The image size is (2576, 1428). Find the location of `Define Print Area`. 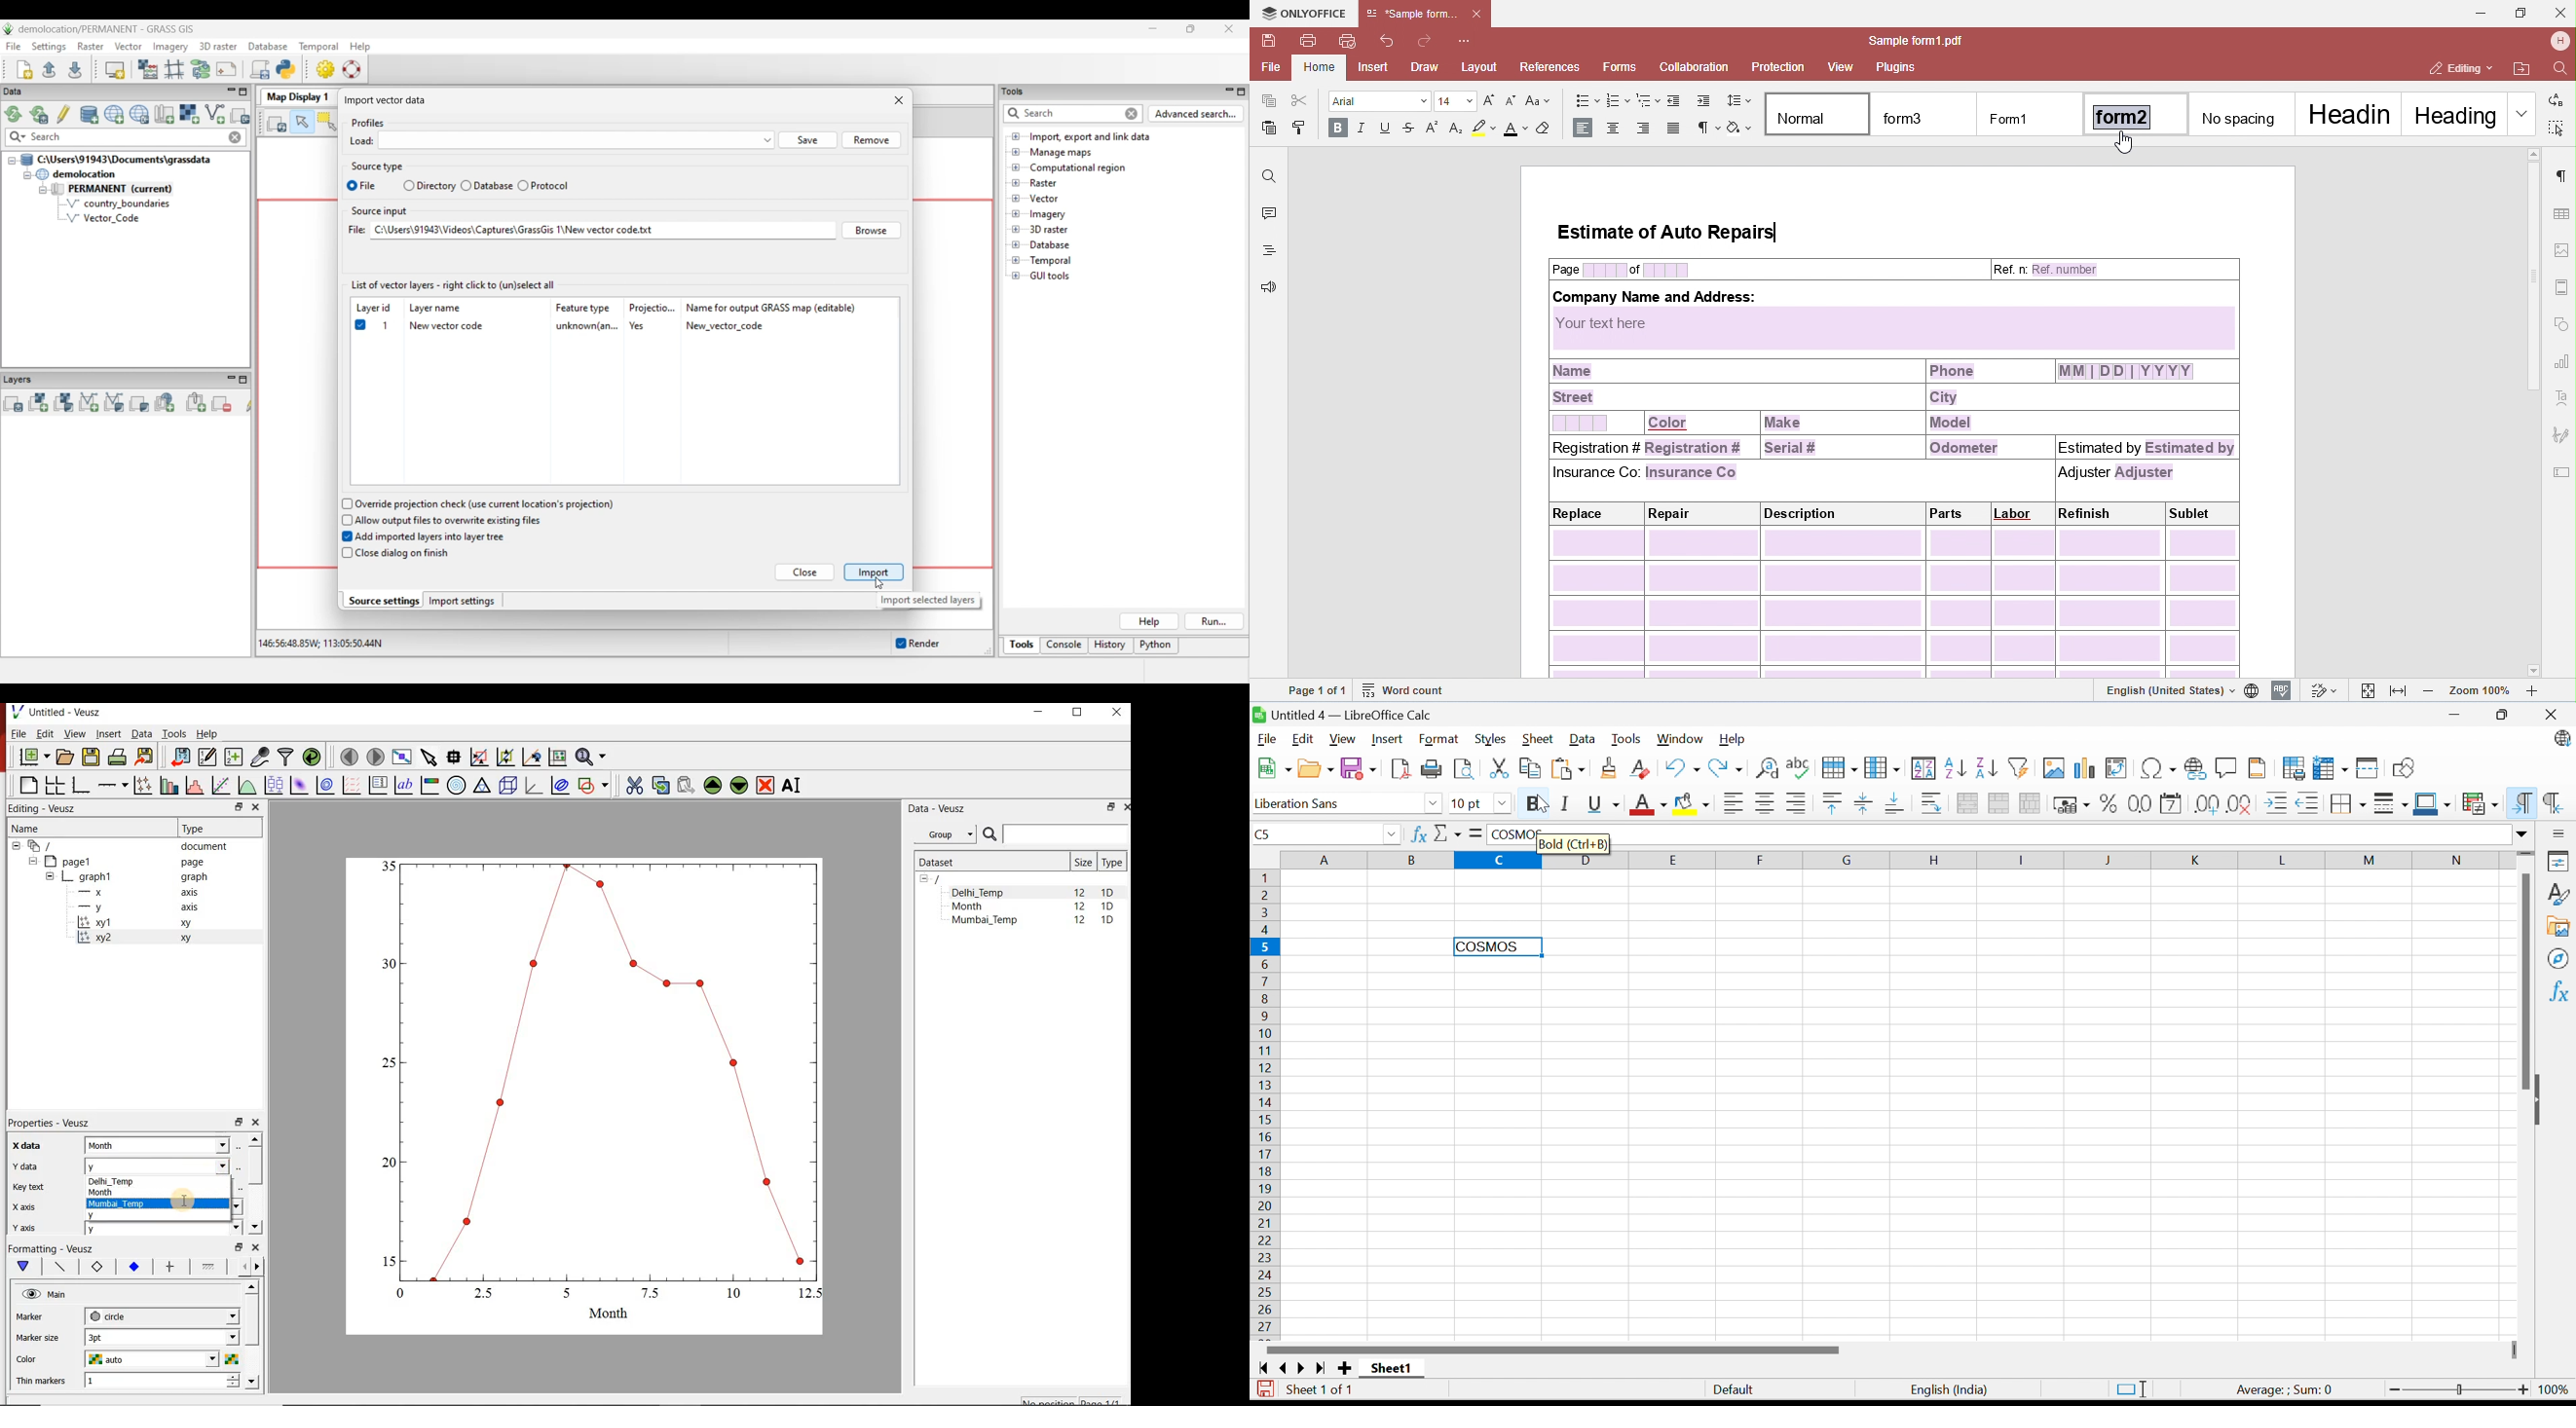

Define Print Area is located at coordinates (2295, 768).